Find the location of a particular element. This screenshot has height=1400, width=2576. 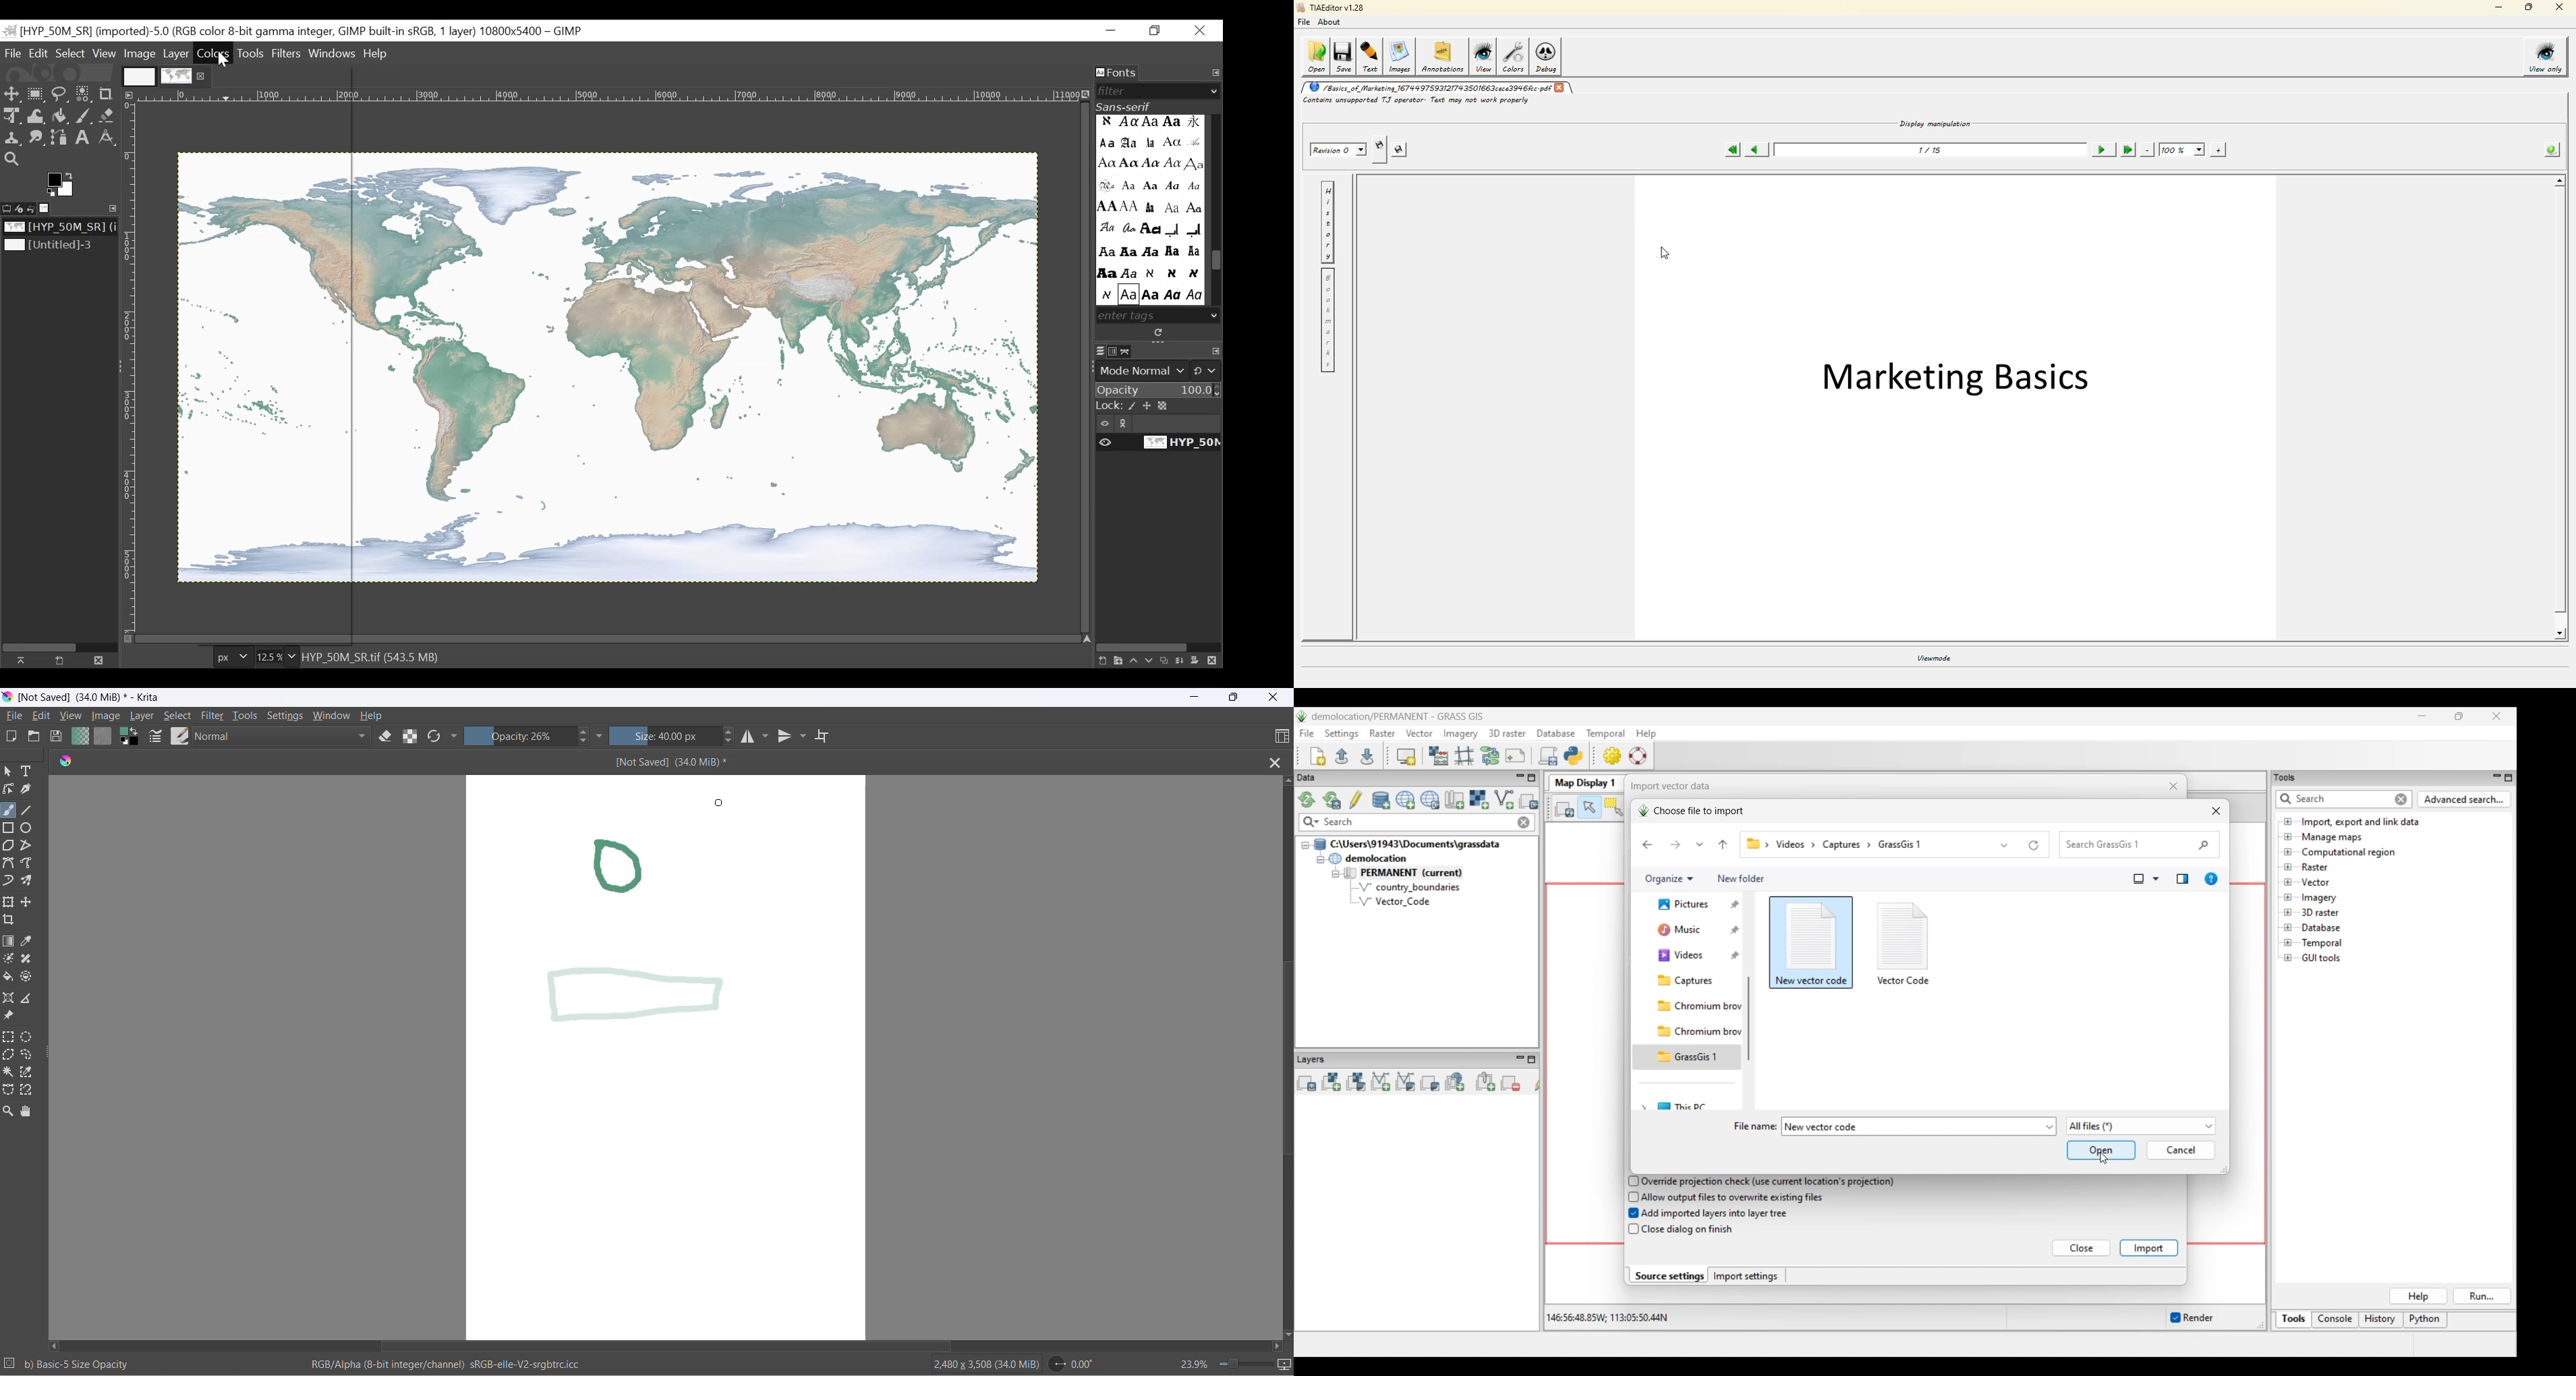

elliptical selection tool is located at coordinates (29, 1037).